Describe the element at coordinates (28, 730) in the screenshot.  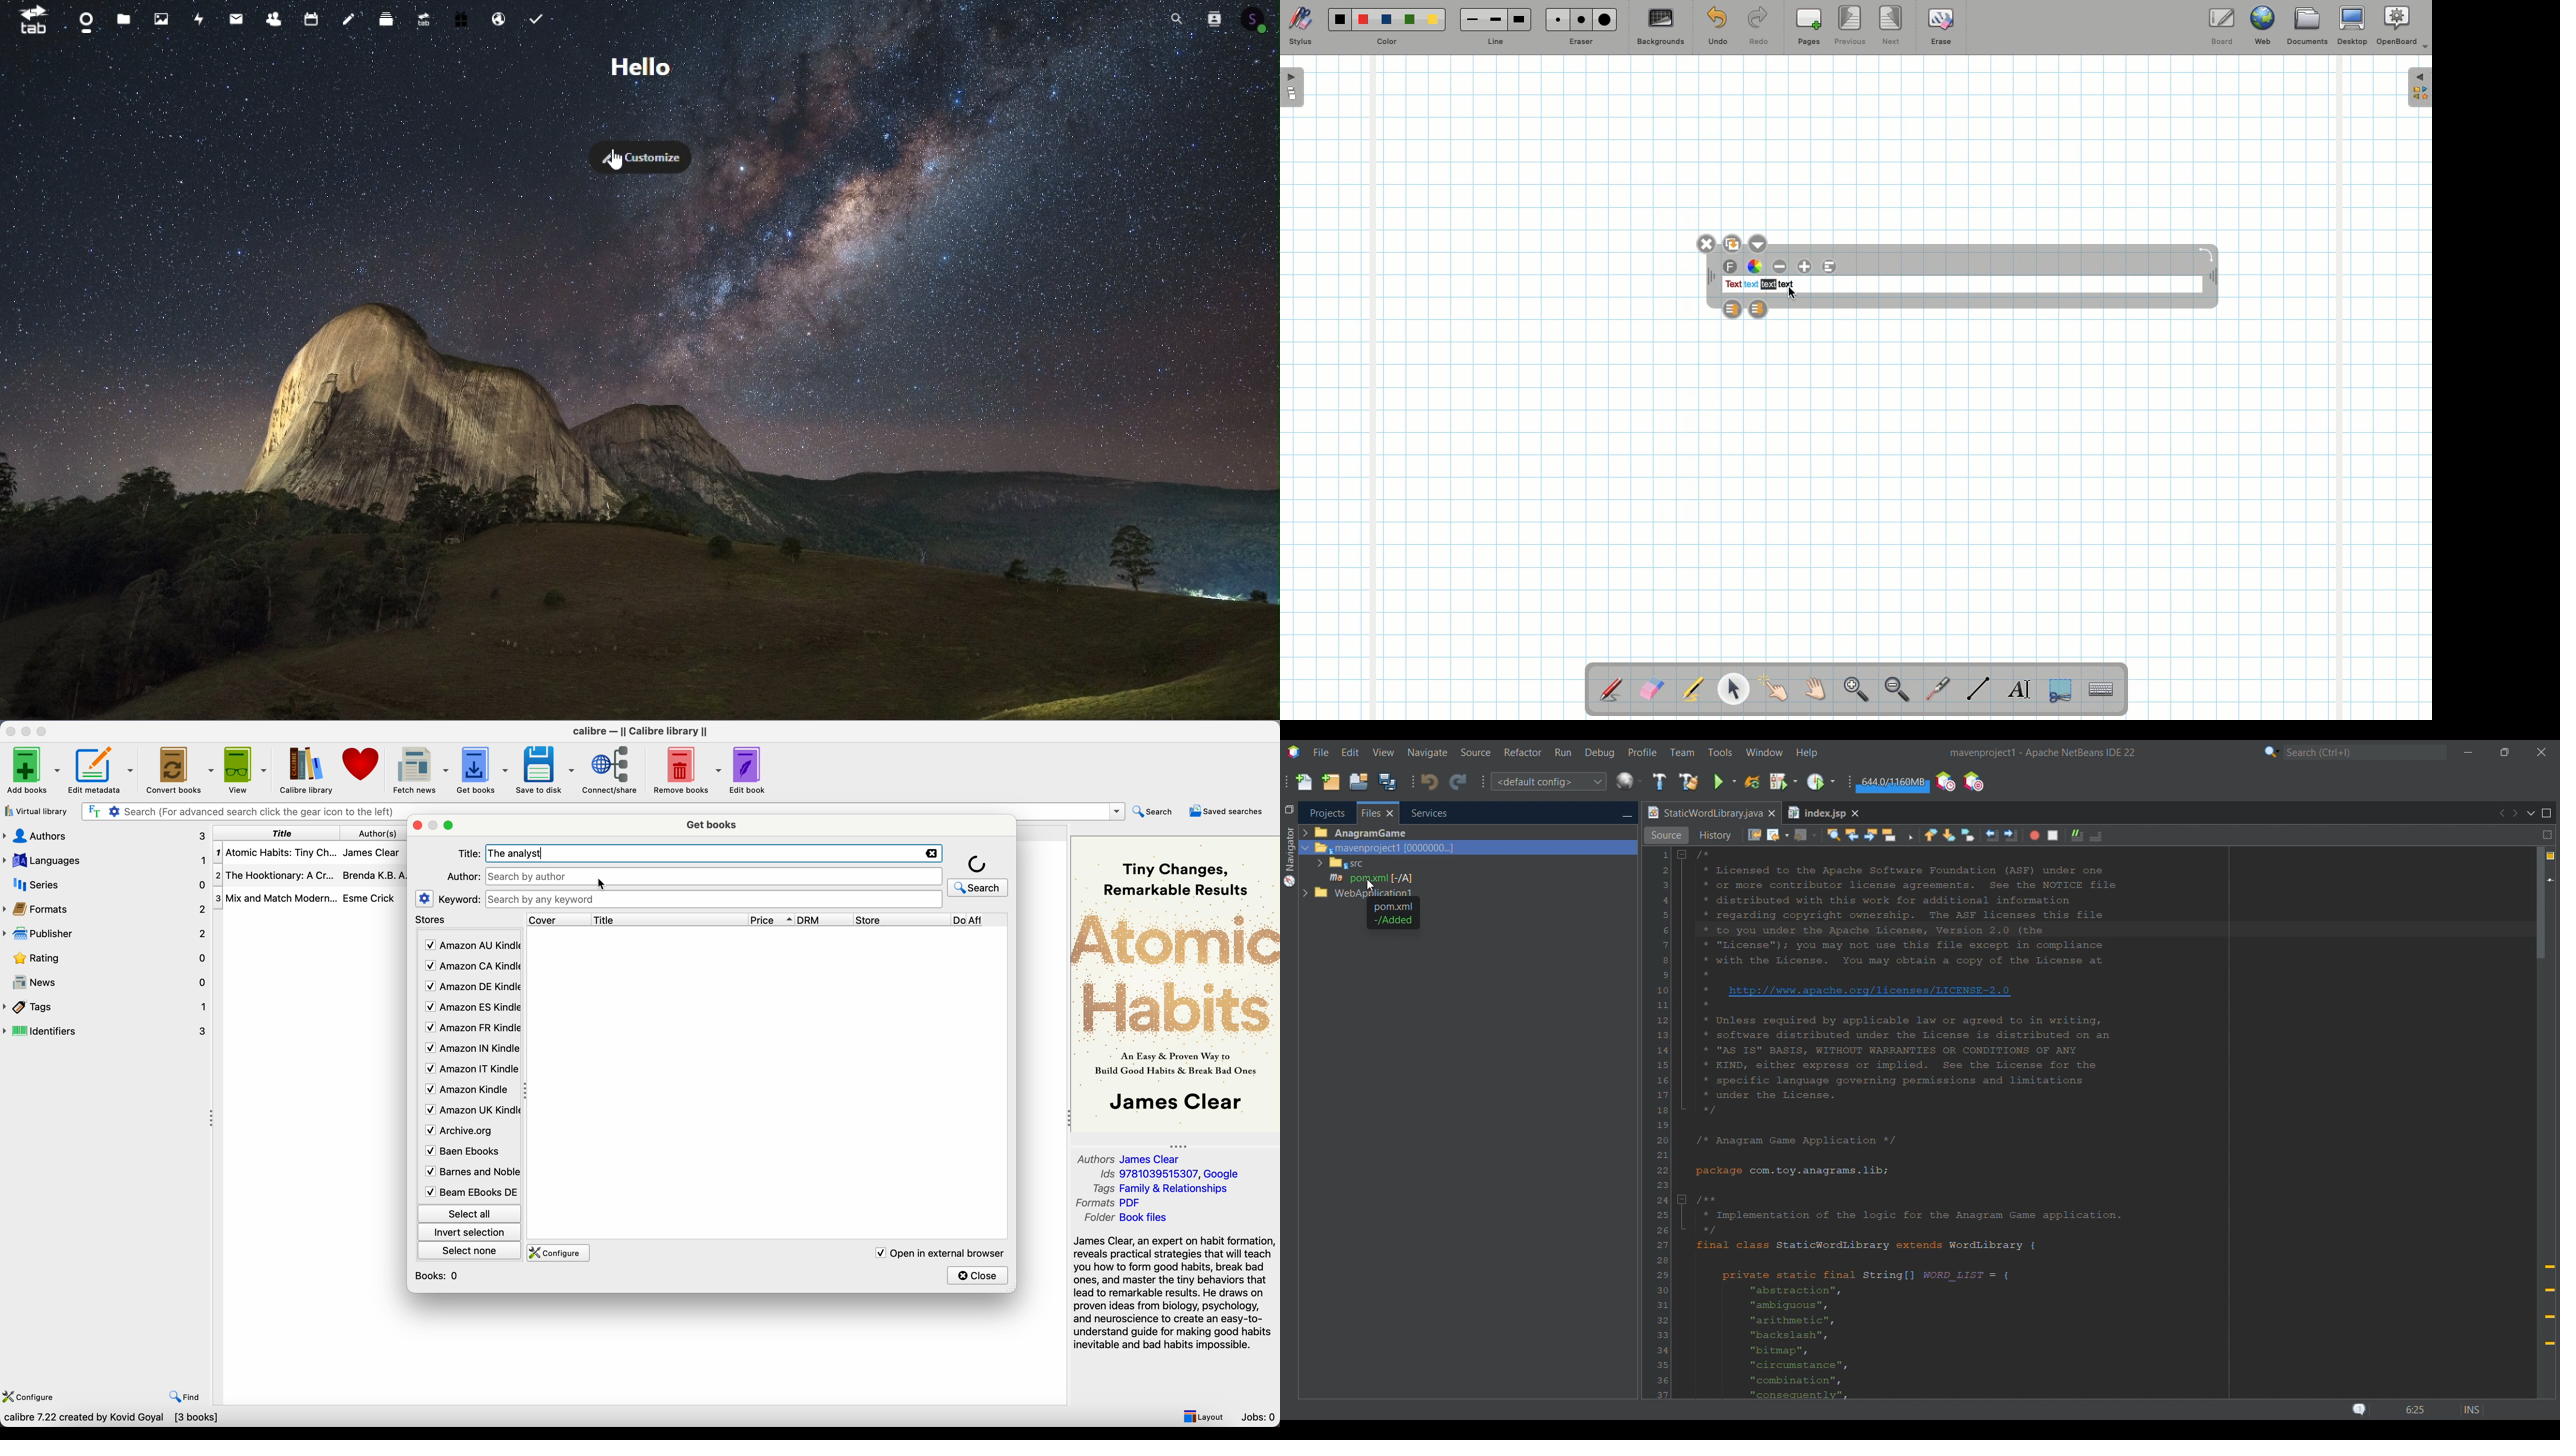
I see `minimize app` at that location.